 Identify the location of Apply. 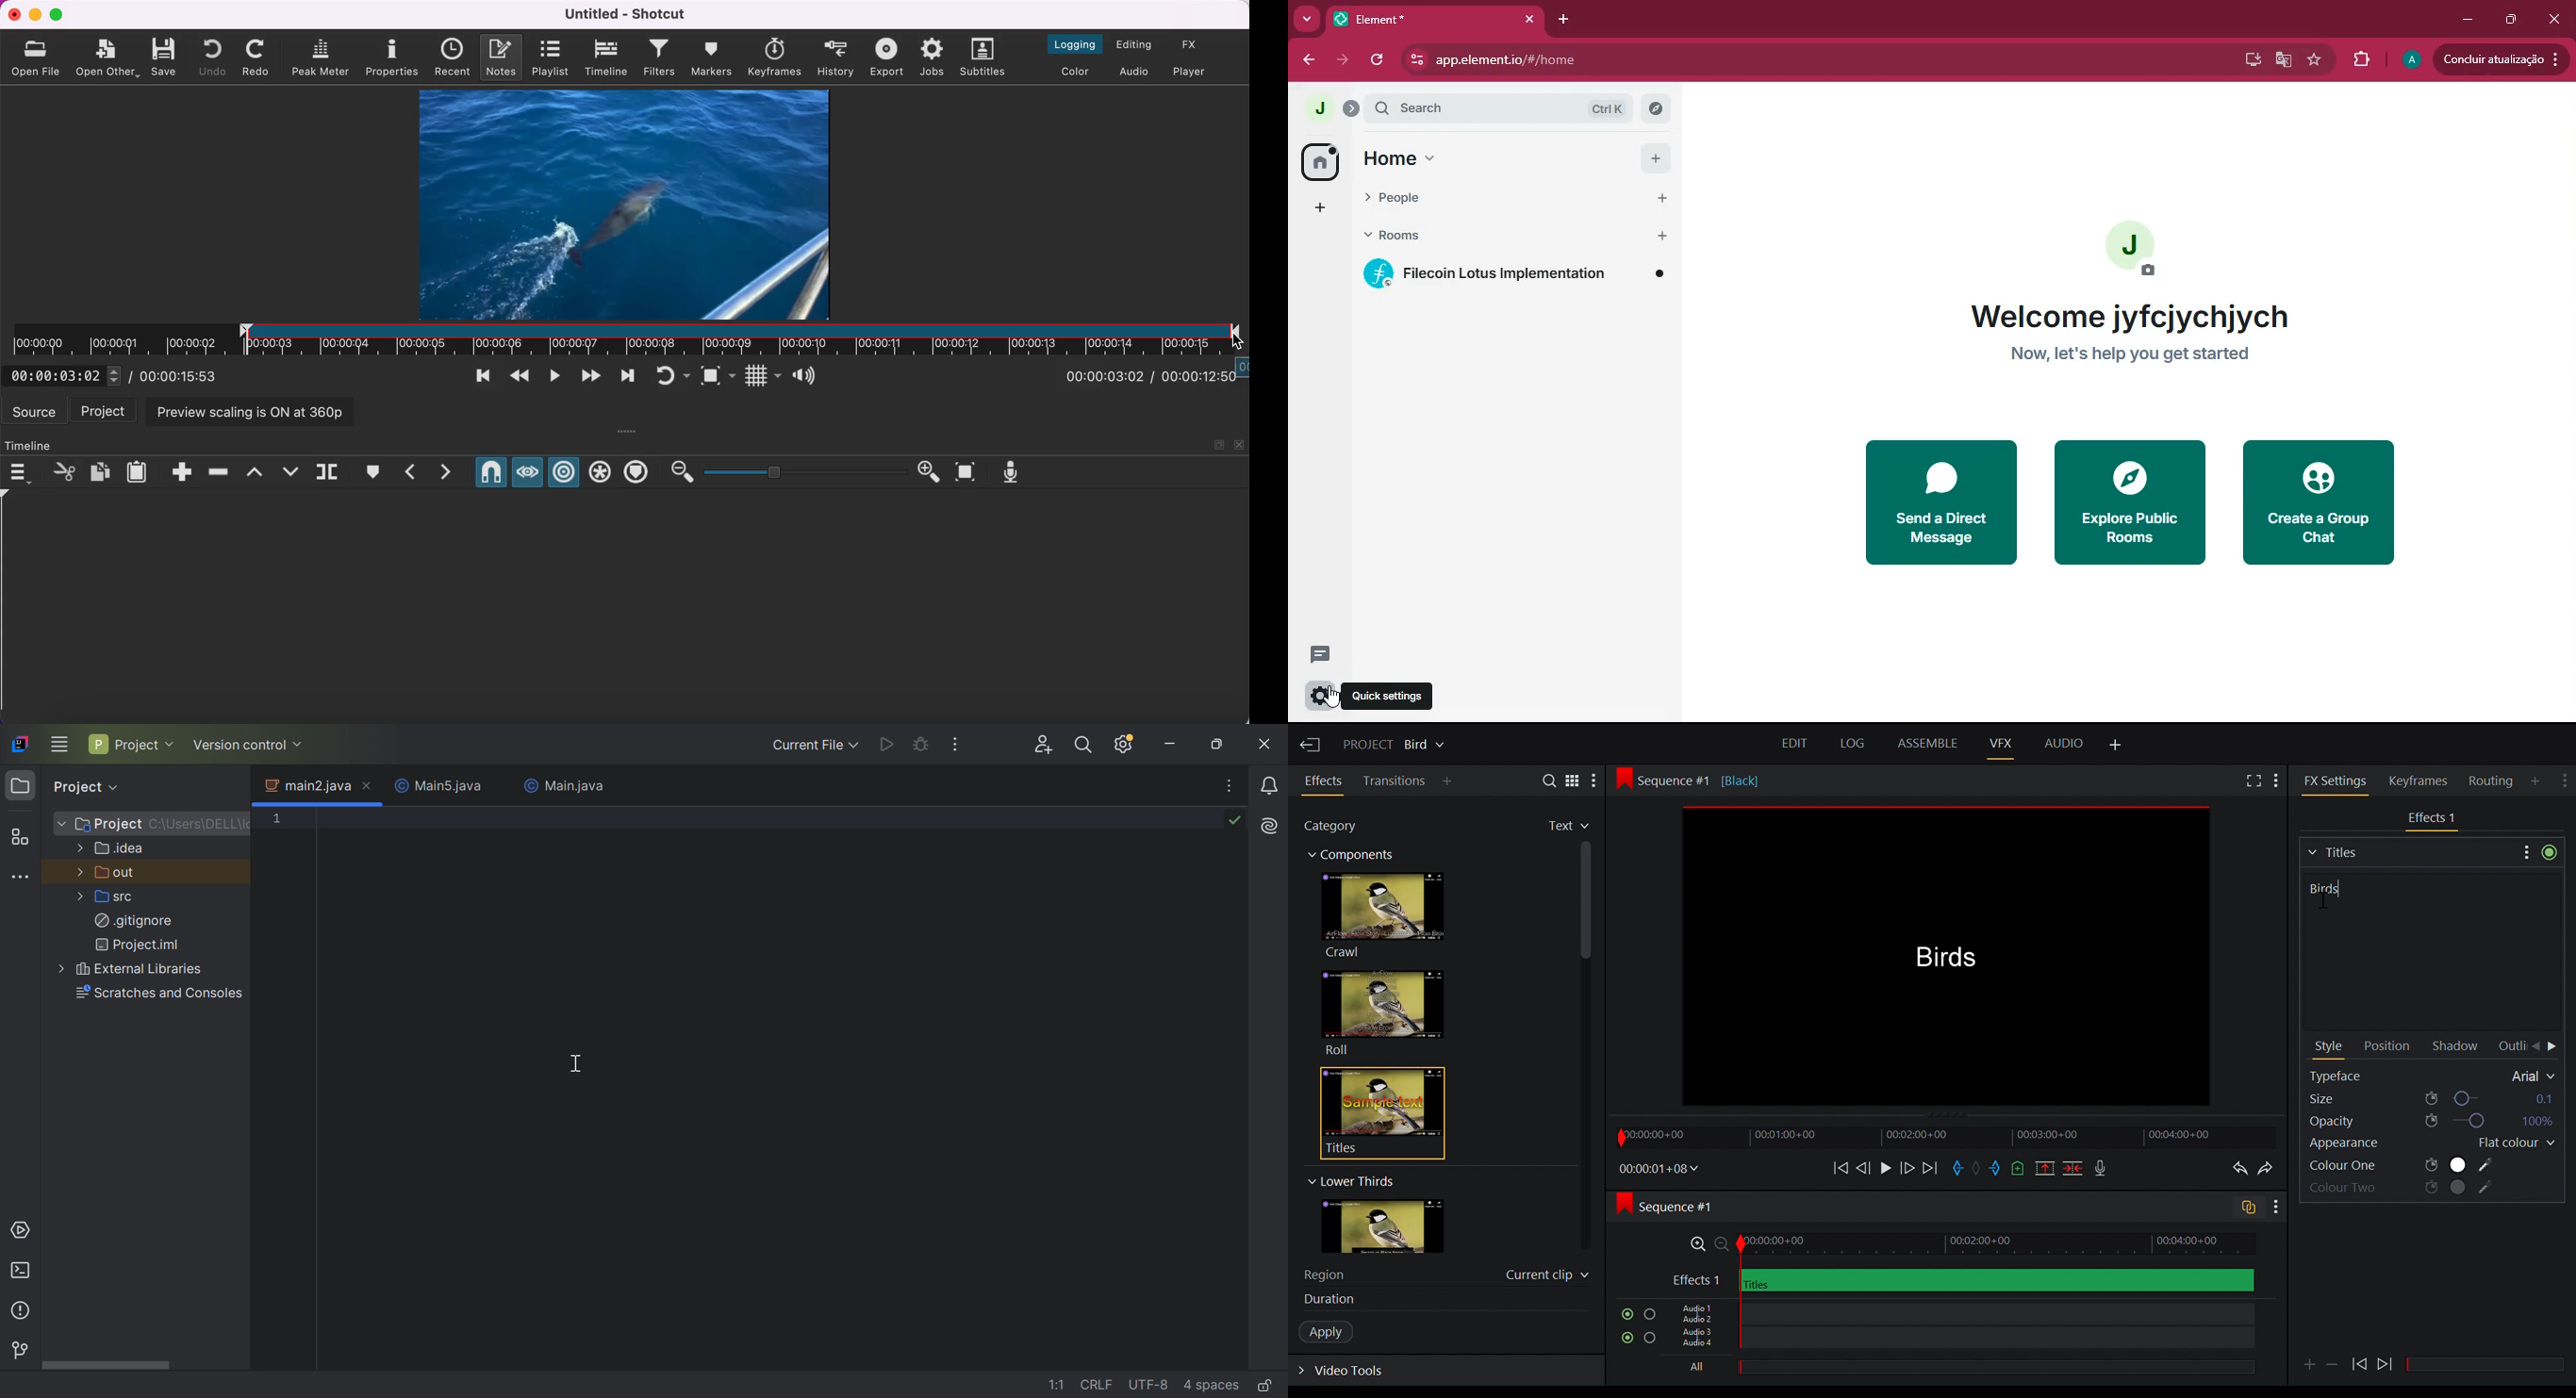
(1333, 1333).